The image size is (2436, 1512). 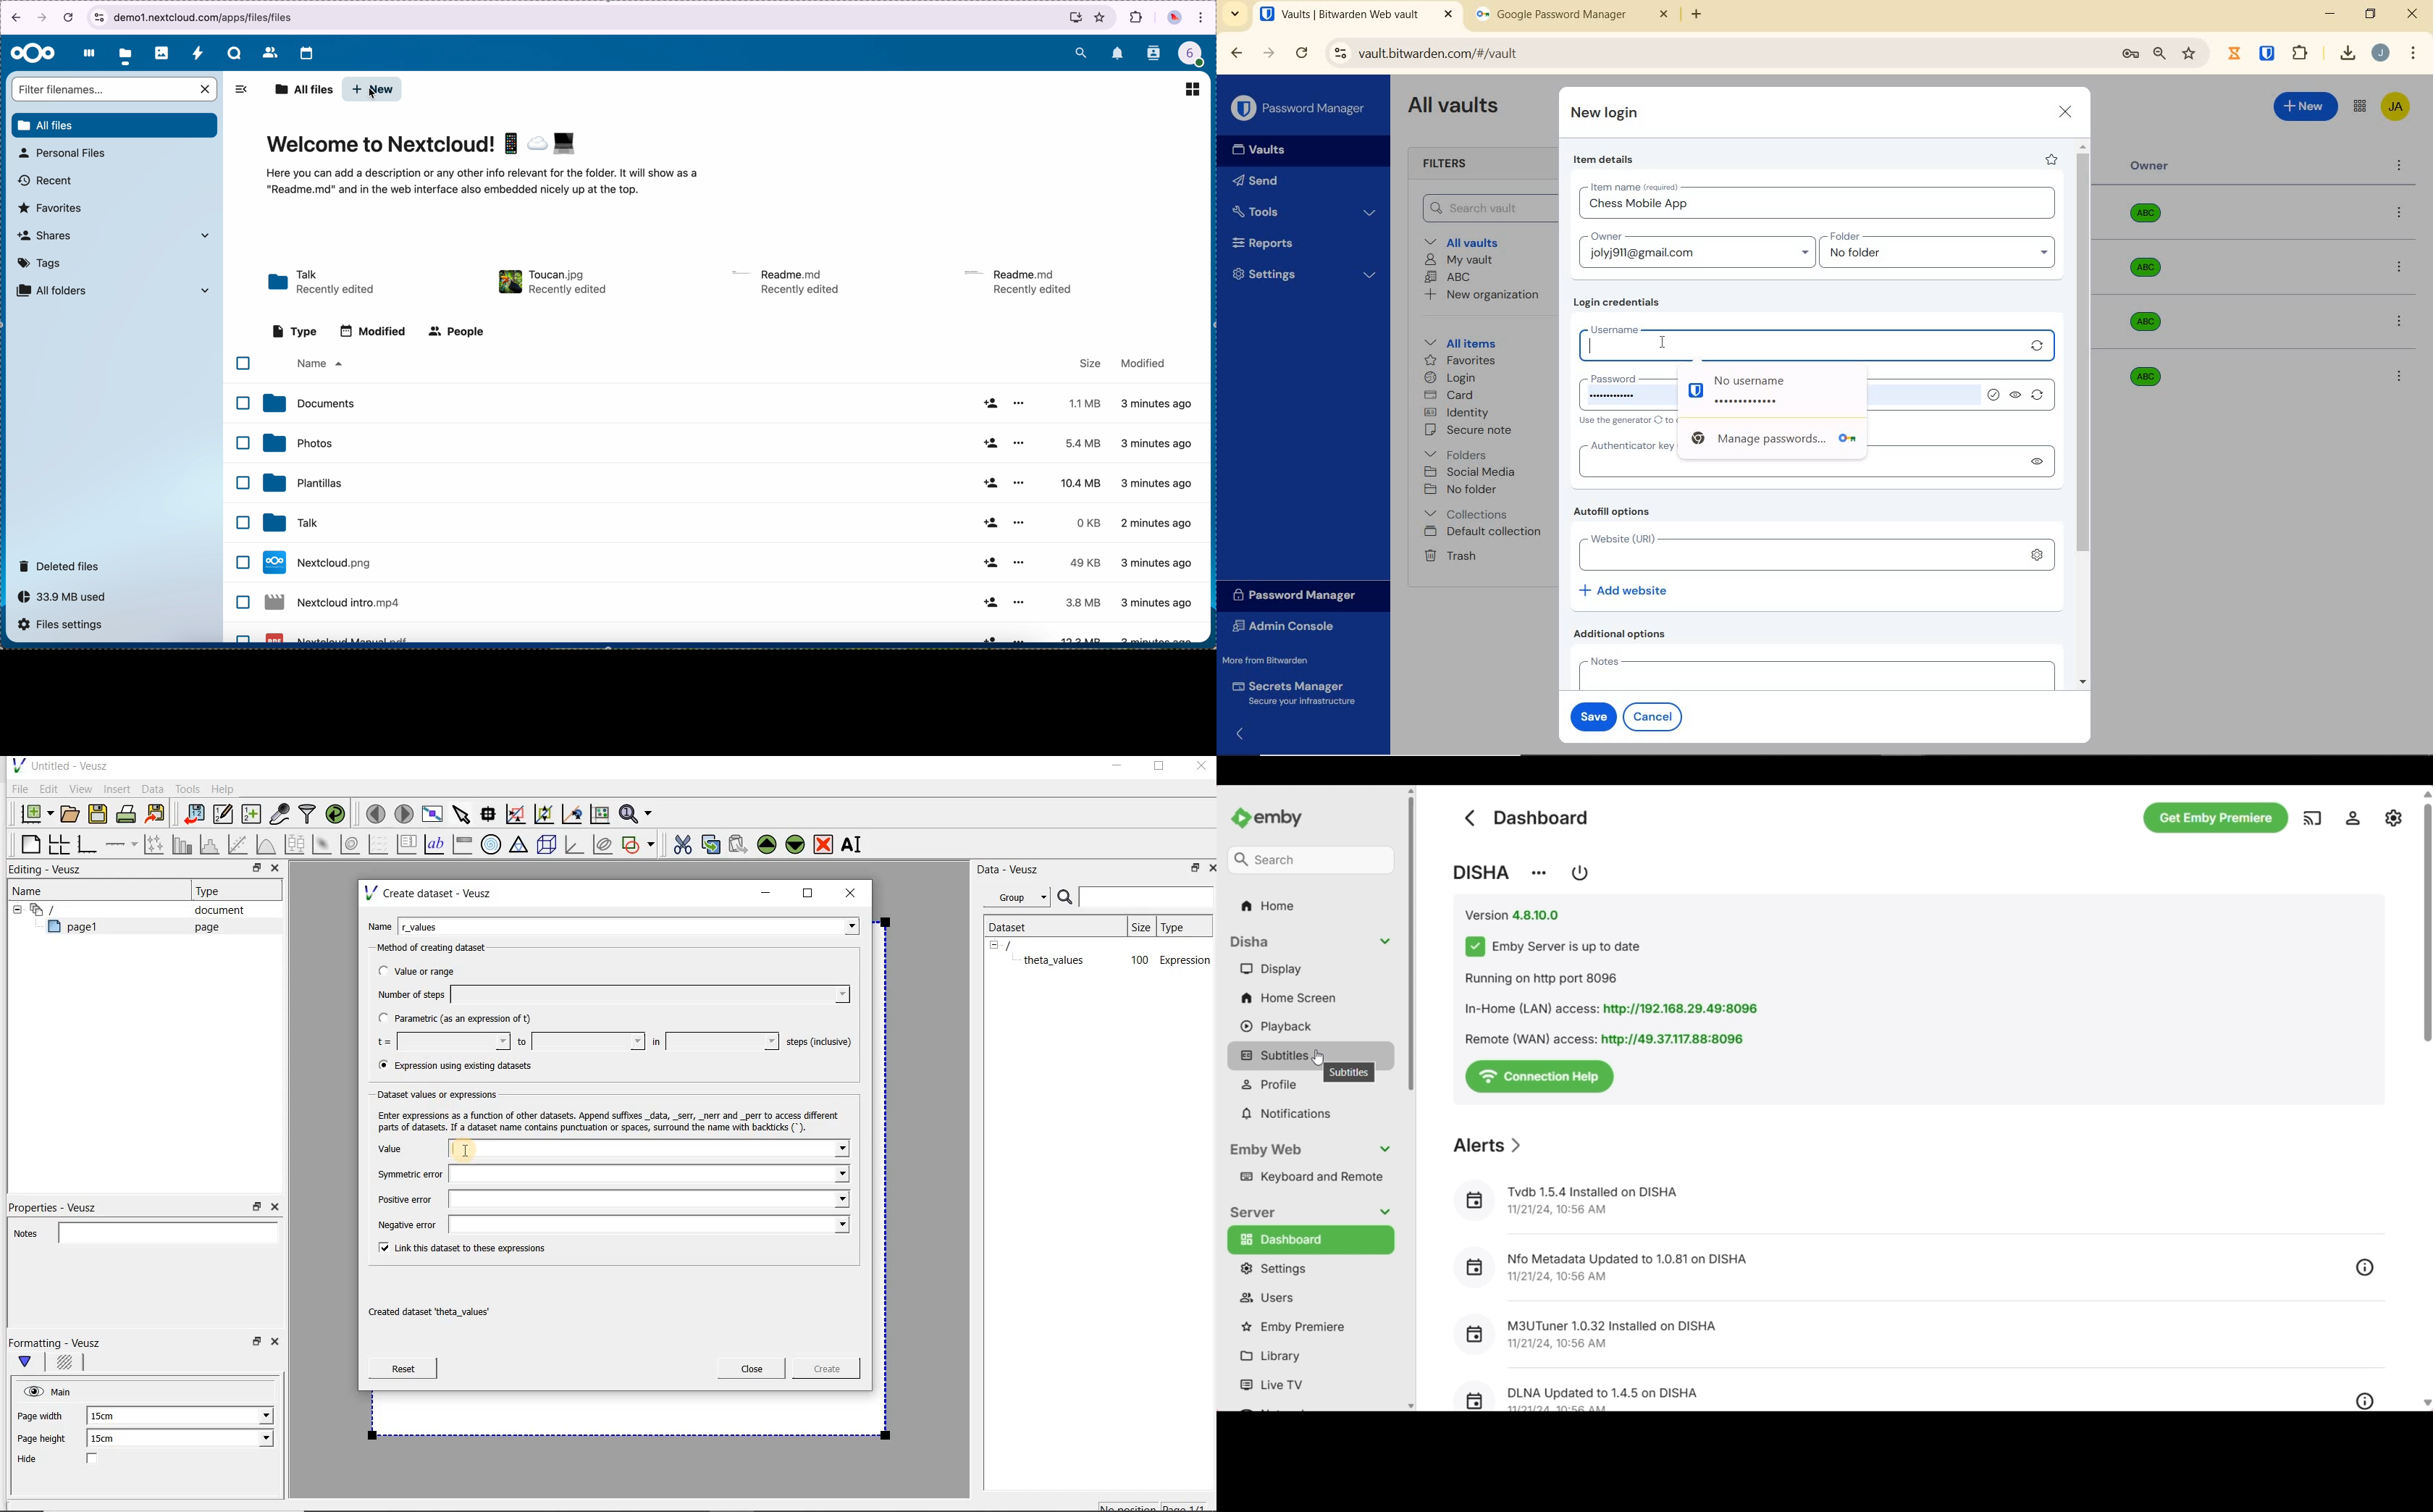 I want to click on more options, so click(x=1021, y=403).